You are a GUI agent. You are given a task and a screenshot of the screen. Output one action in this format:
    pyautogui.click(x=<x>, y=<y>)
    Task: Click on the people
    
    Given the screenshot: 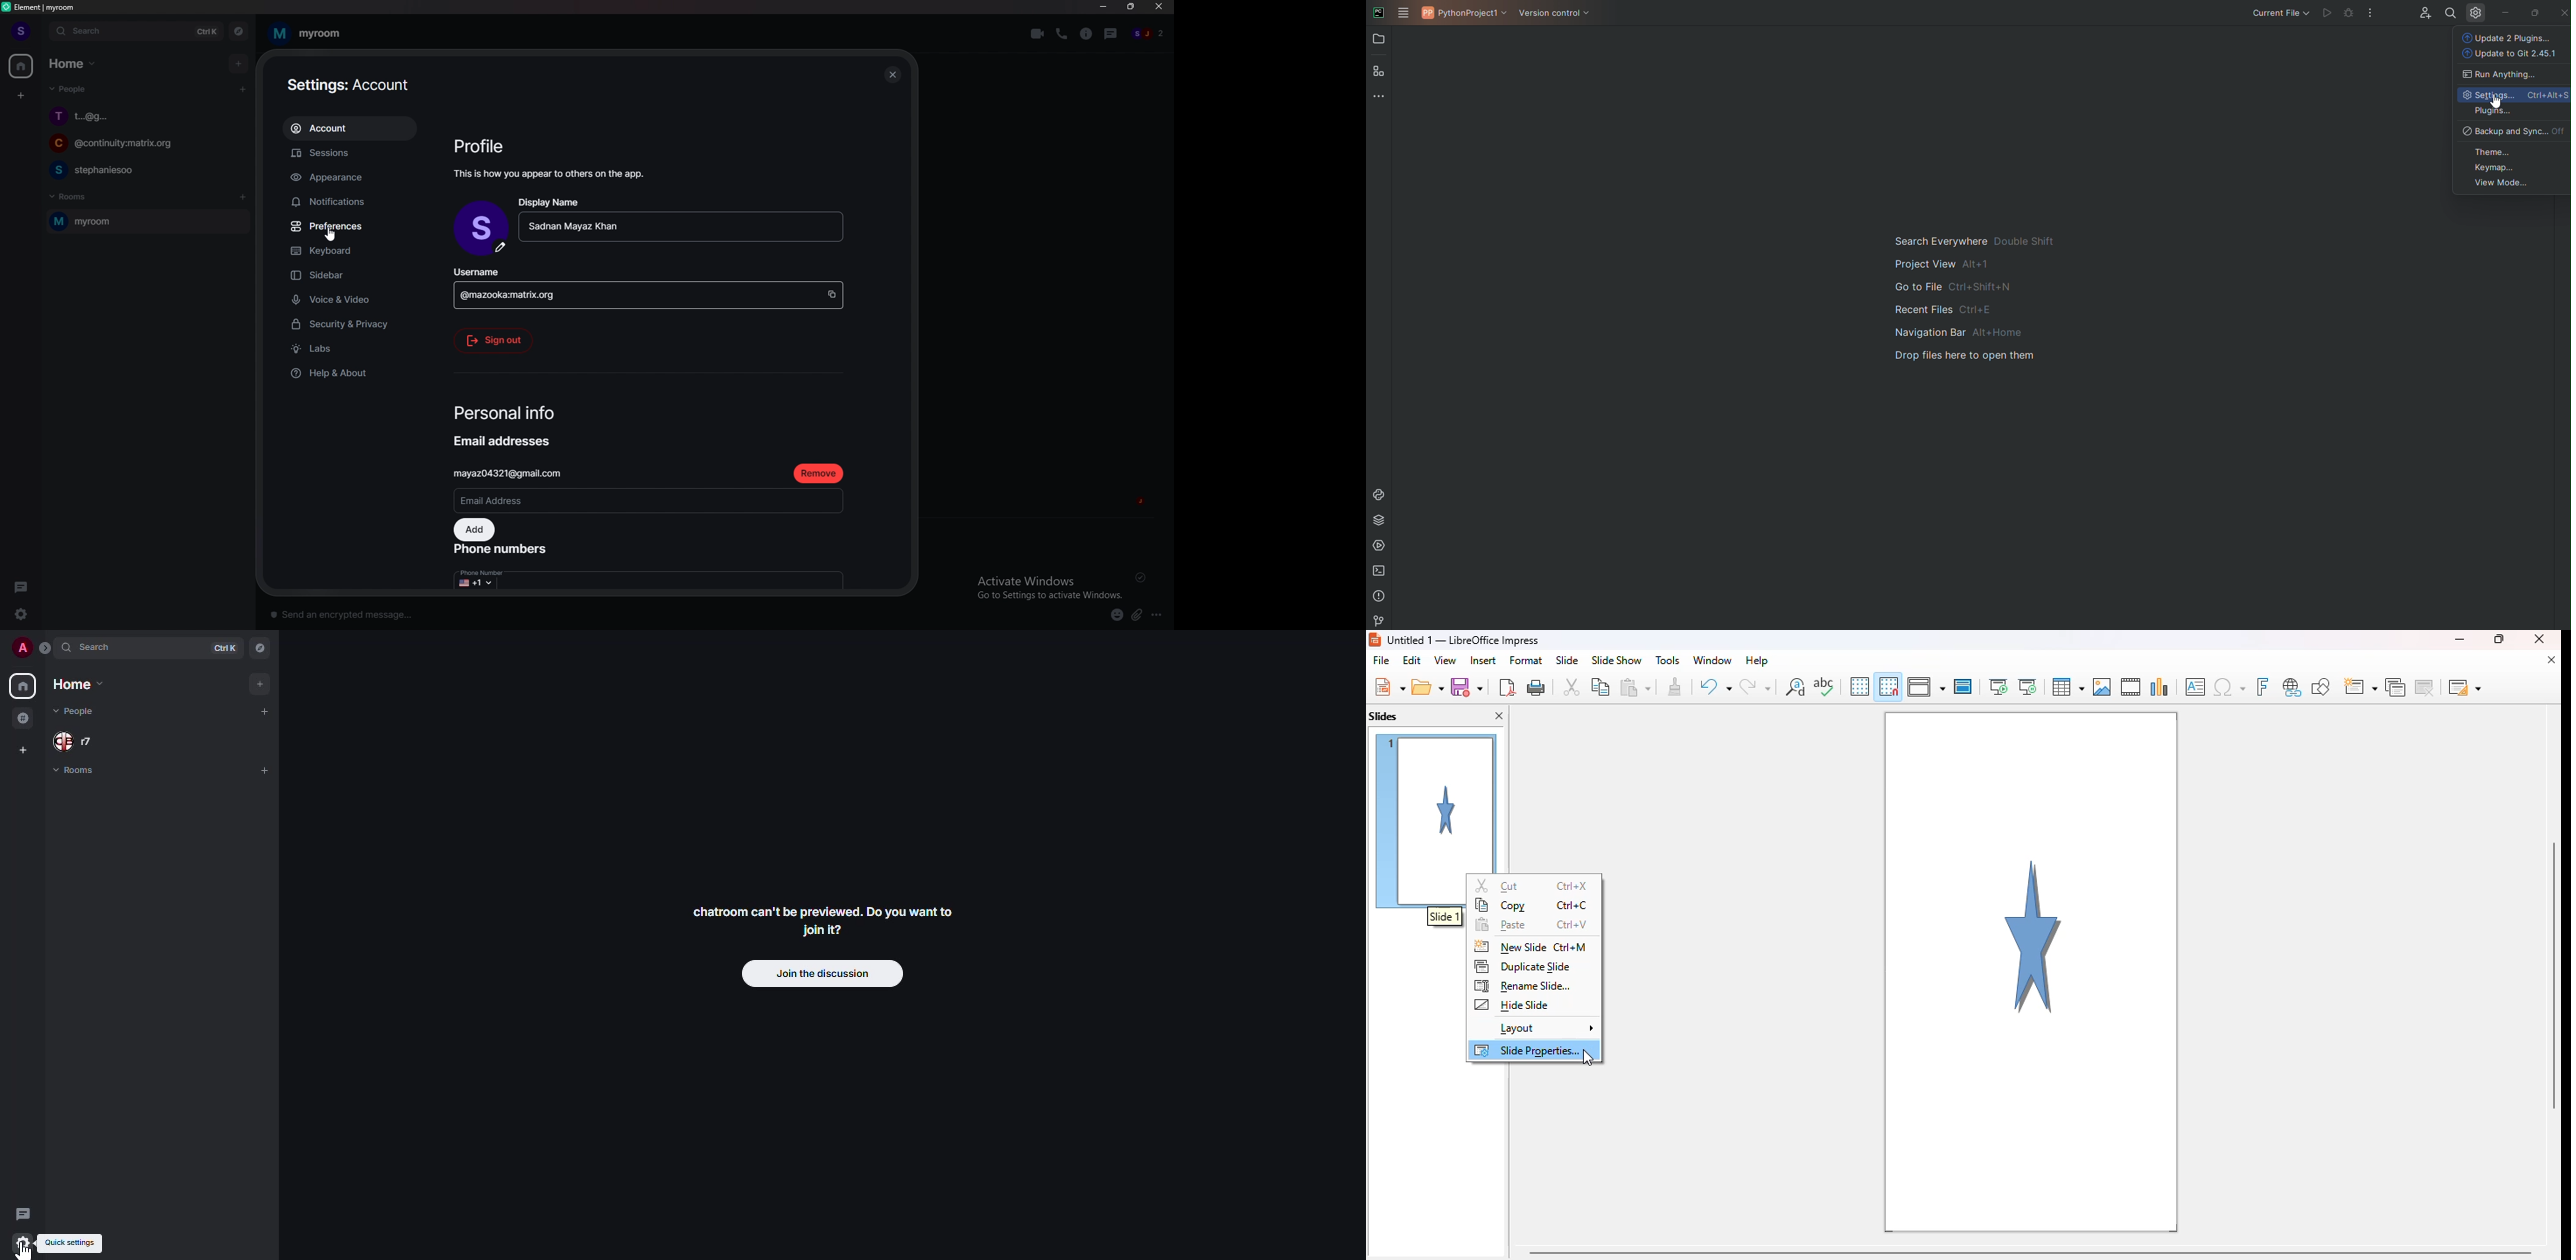 What is the action you would take?
    pyautogui.click(x=79, y=741)
    